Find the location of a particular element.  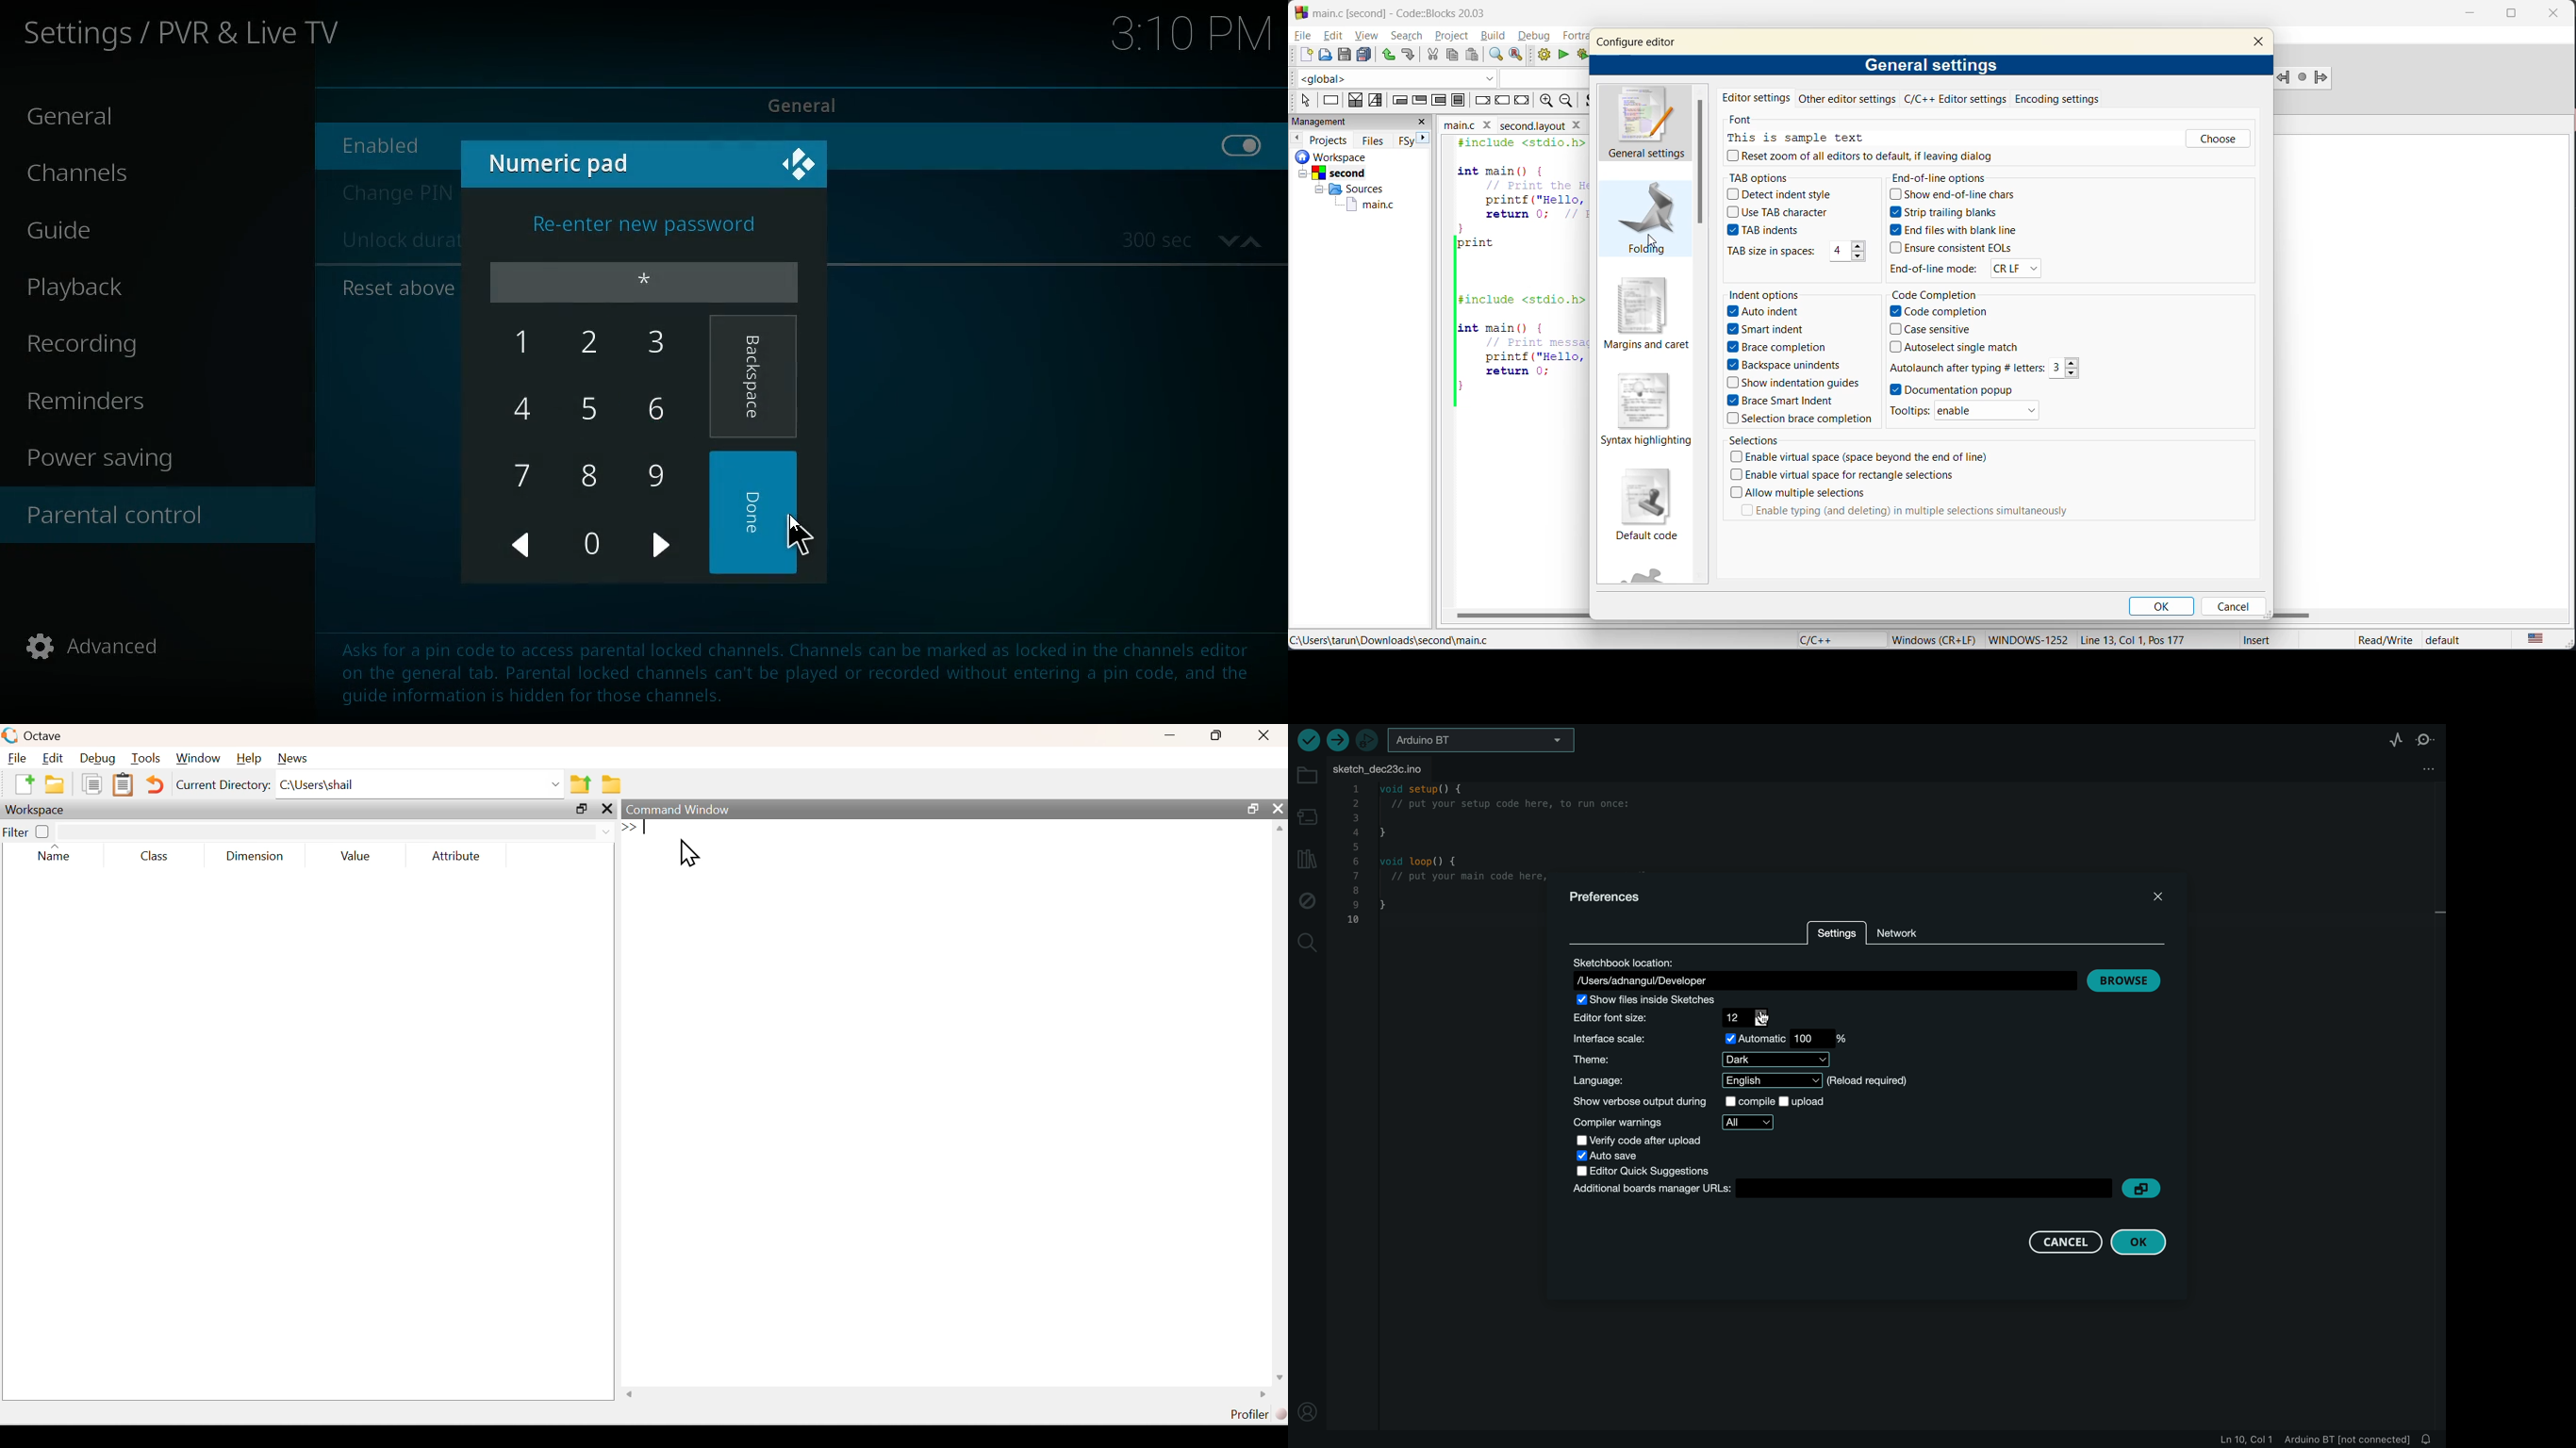

channels is located at coordinates (95, 177).